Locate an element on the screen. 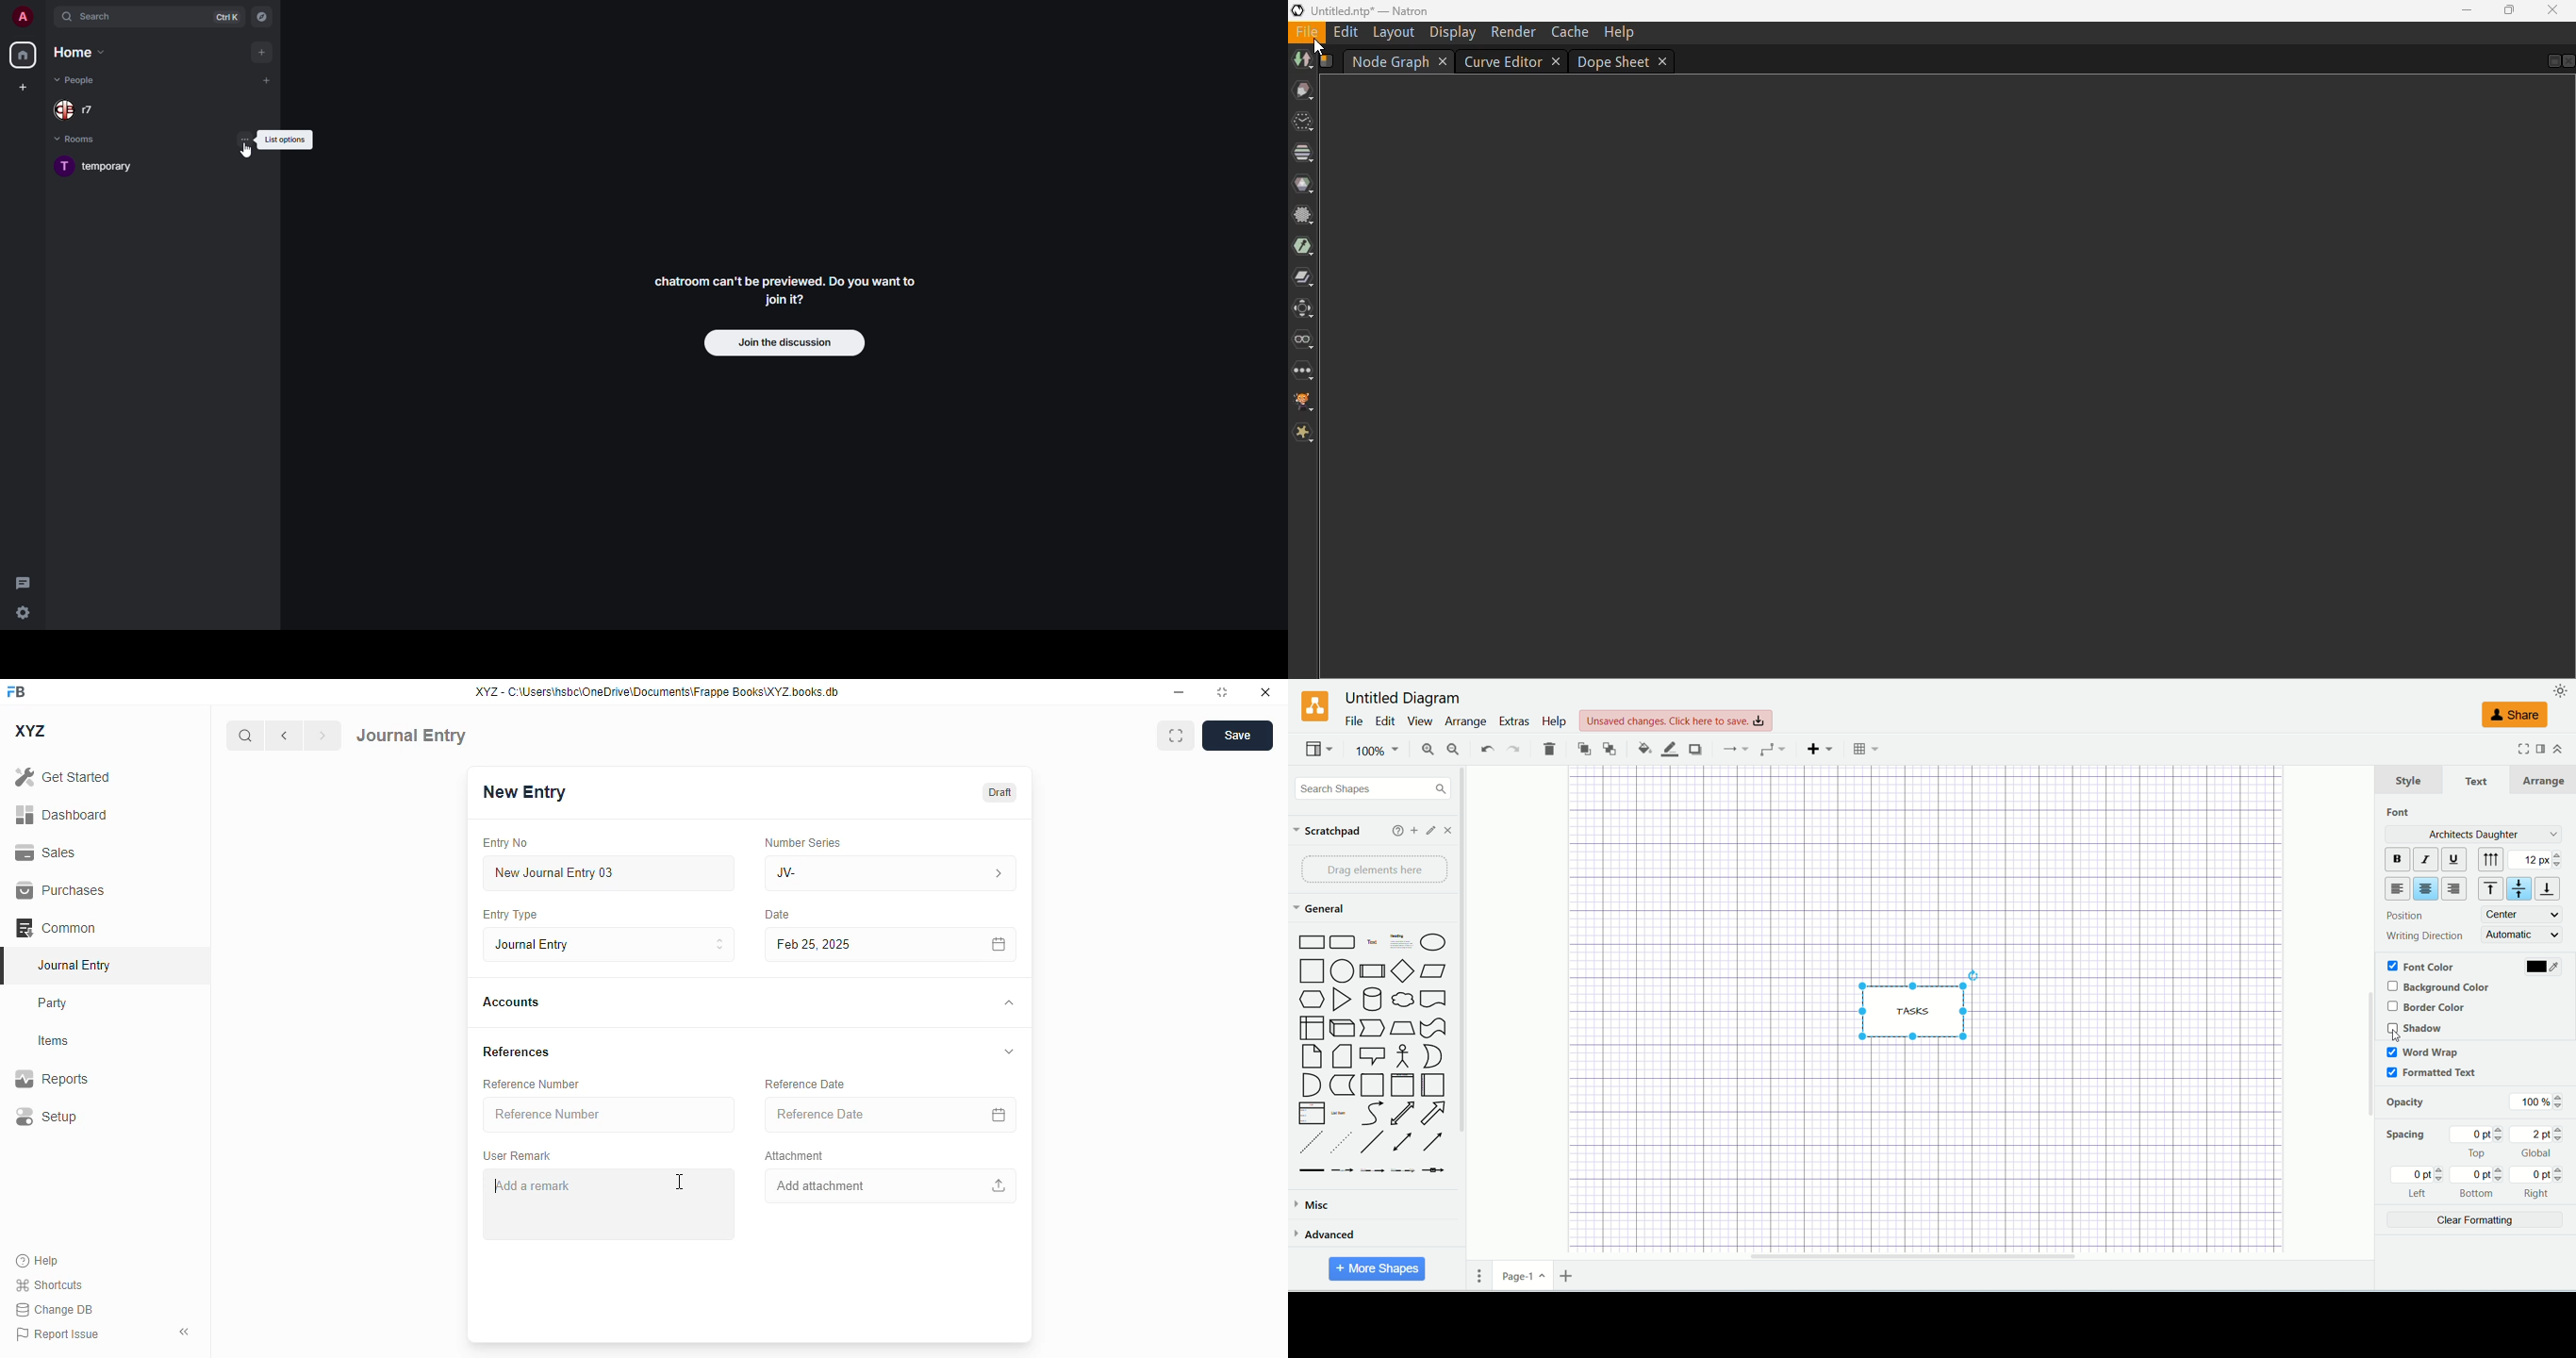  formatted text is located at coordinates (2431, 1075).